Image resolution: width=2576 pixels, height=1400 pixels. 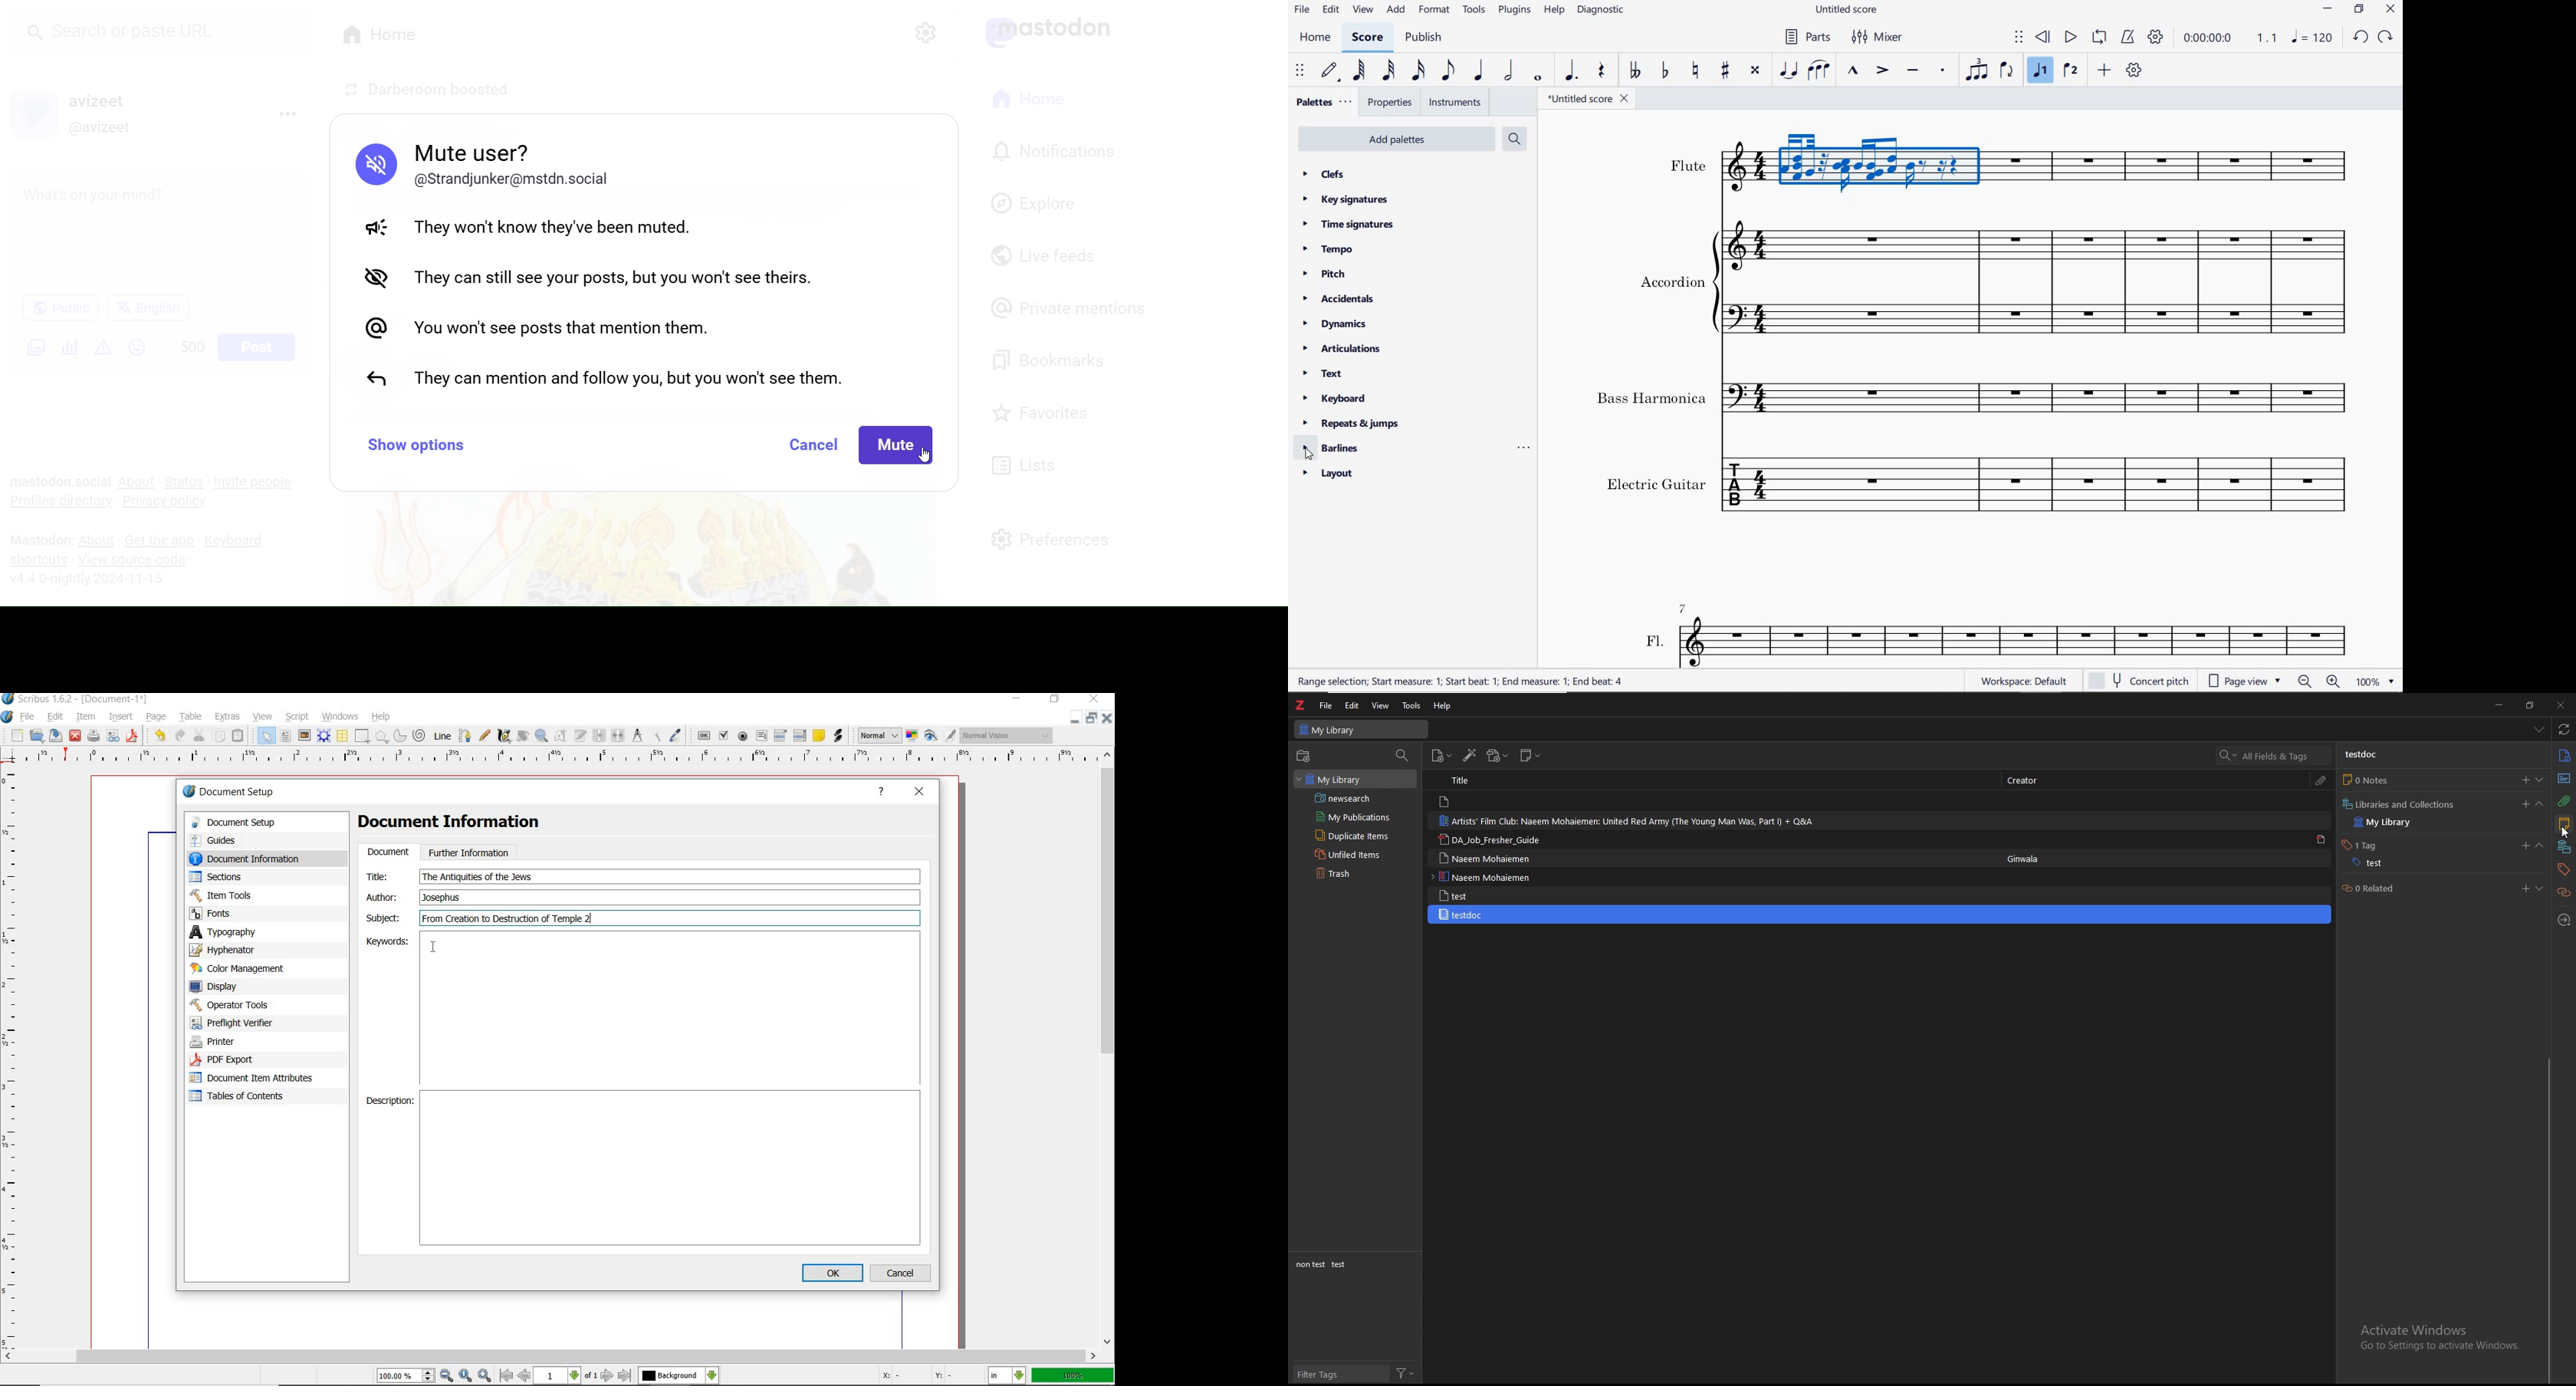 I want to click on loop playback, so click(x=2099, y=37).